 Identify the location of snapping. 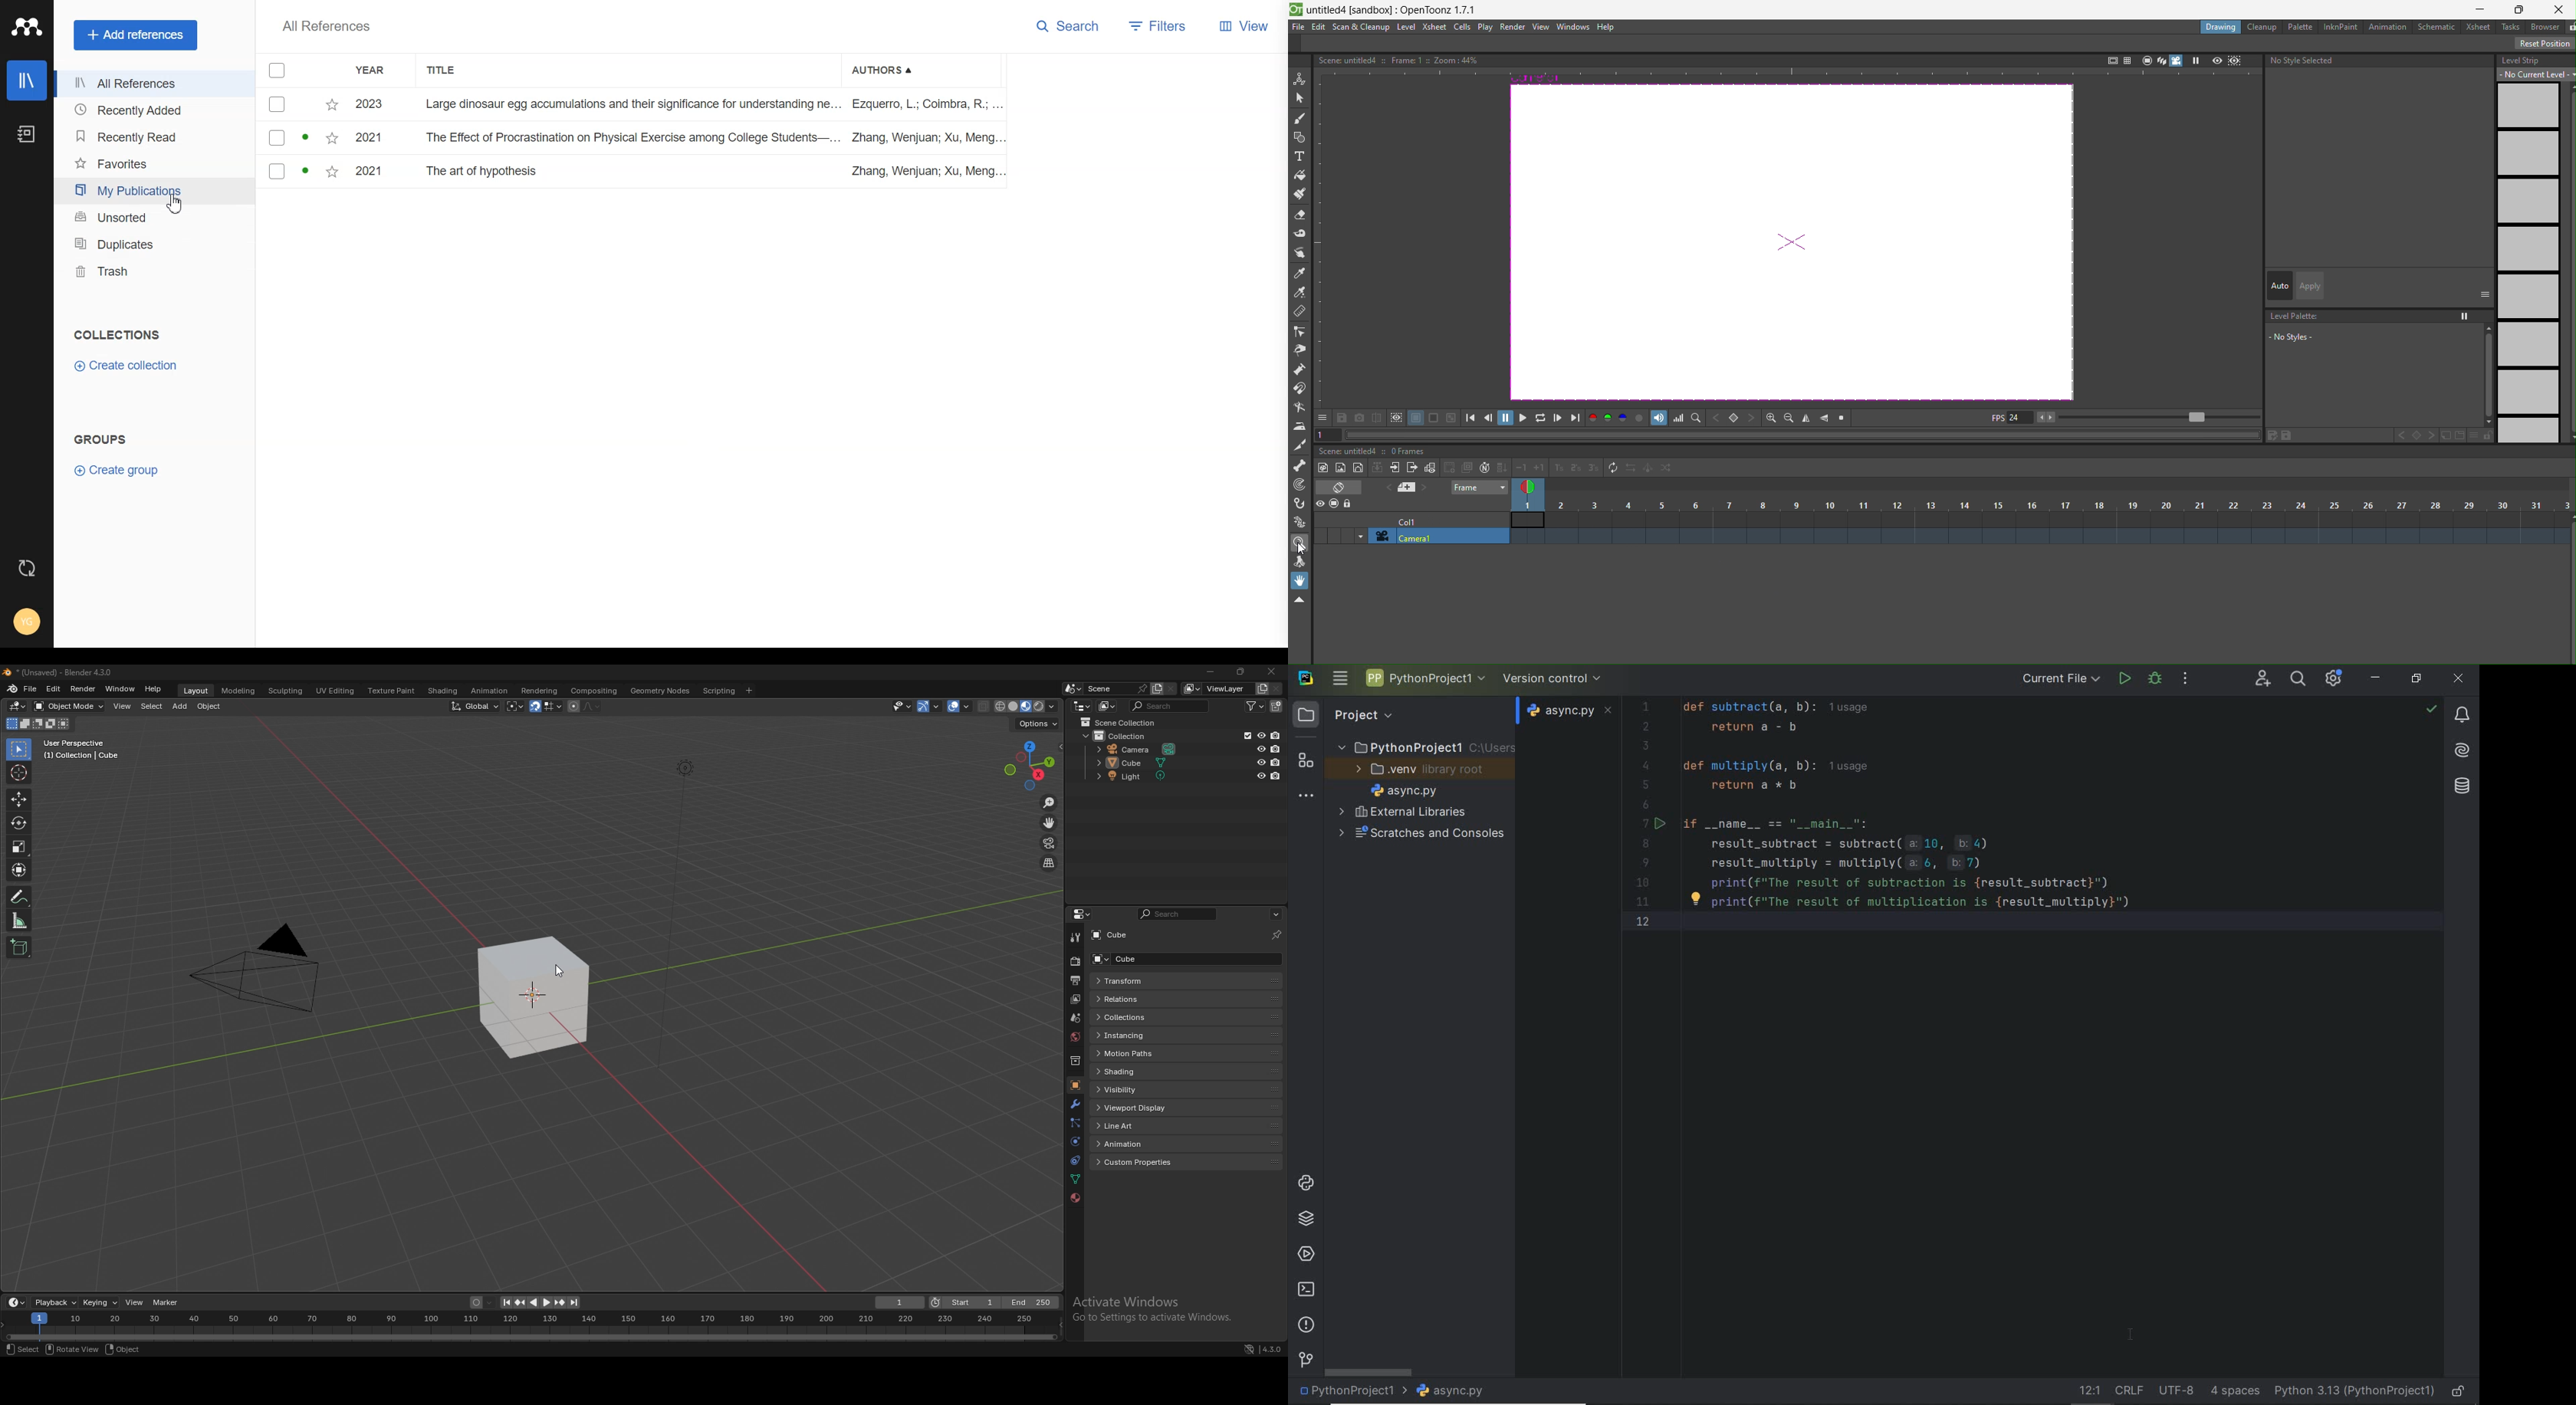
(545, 707).